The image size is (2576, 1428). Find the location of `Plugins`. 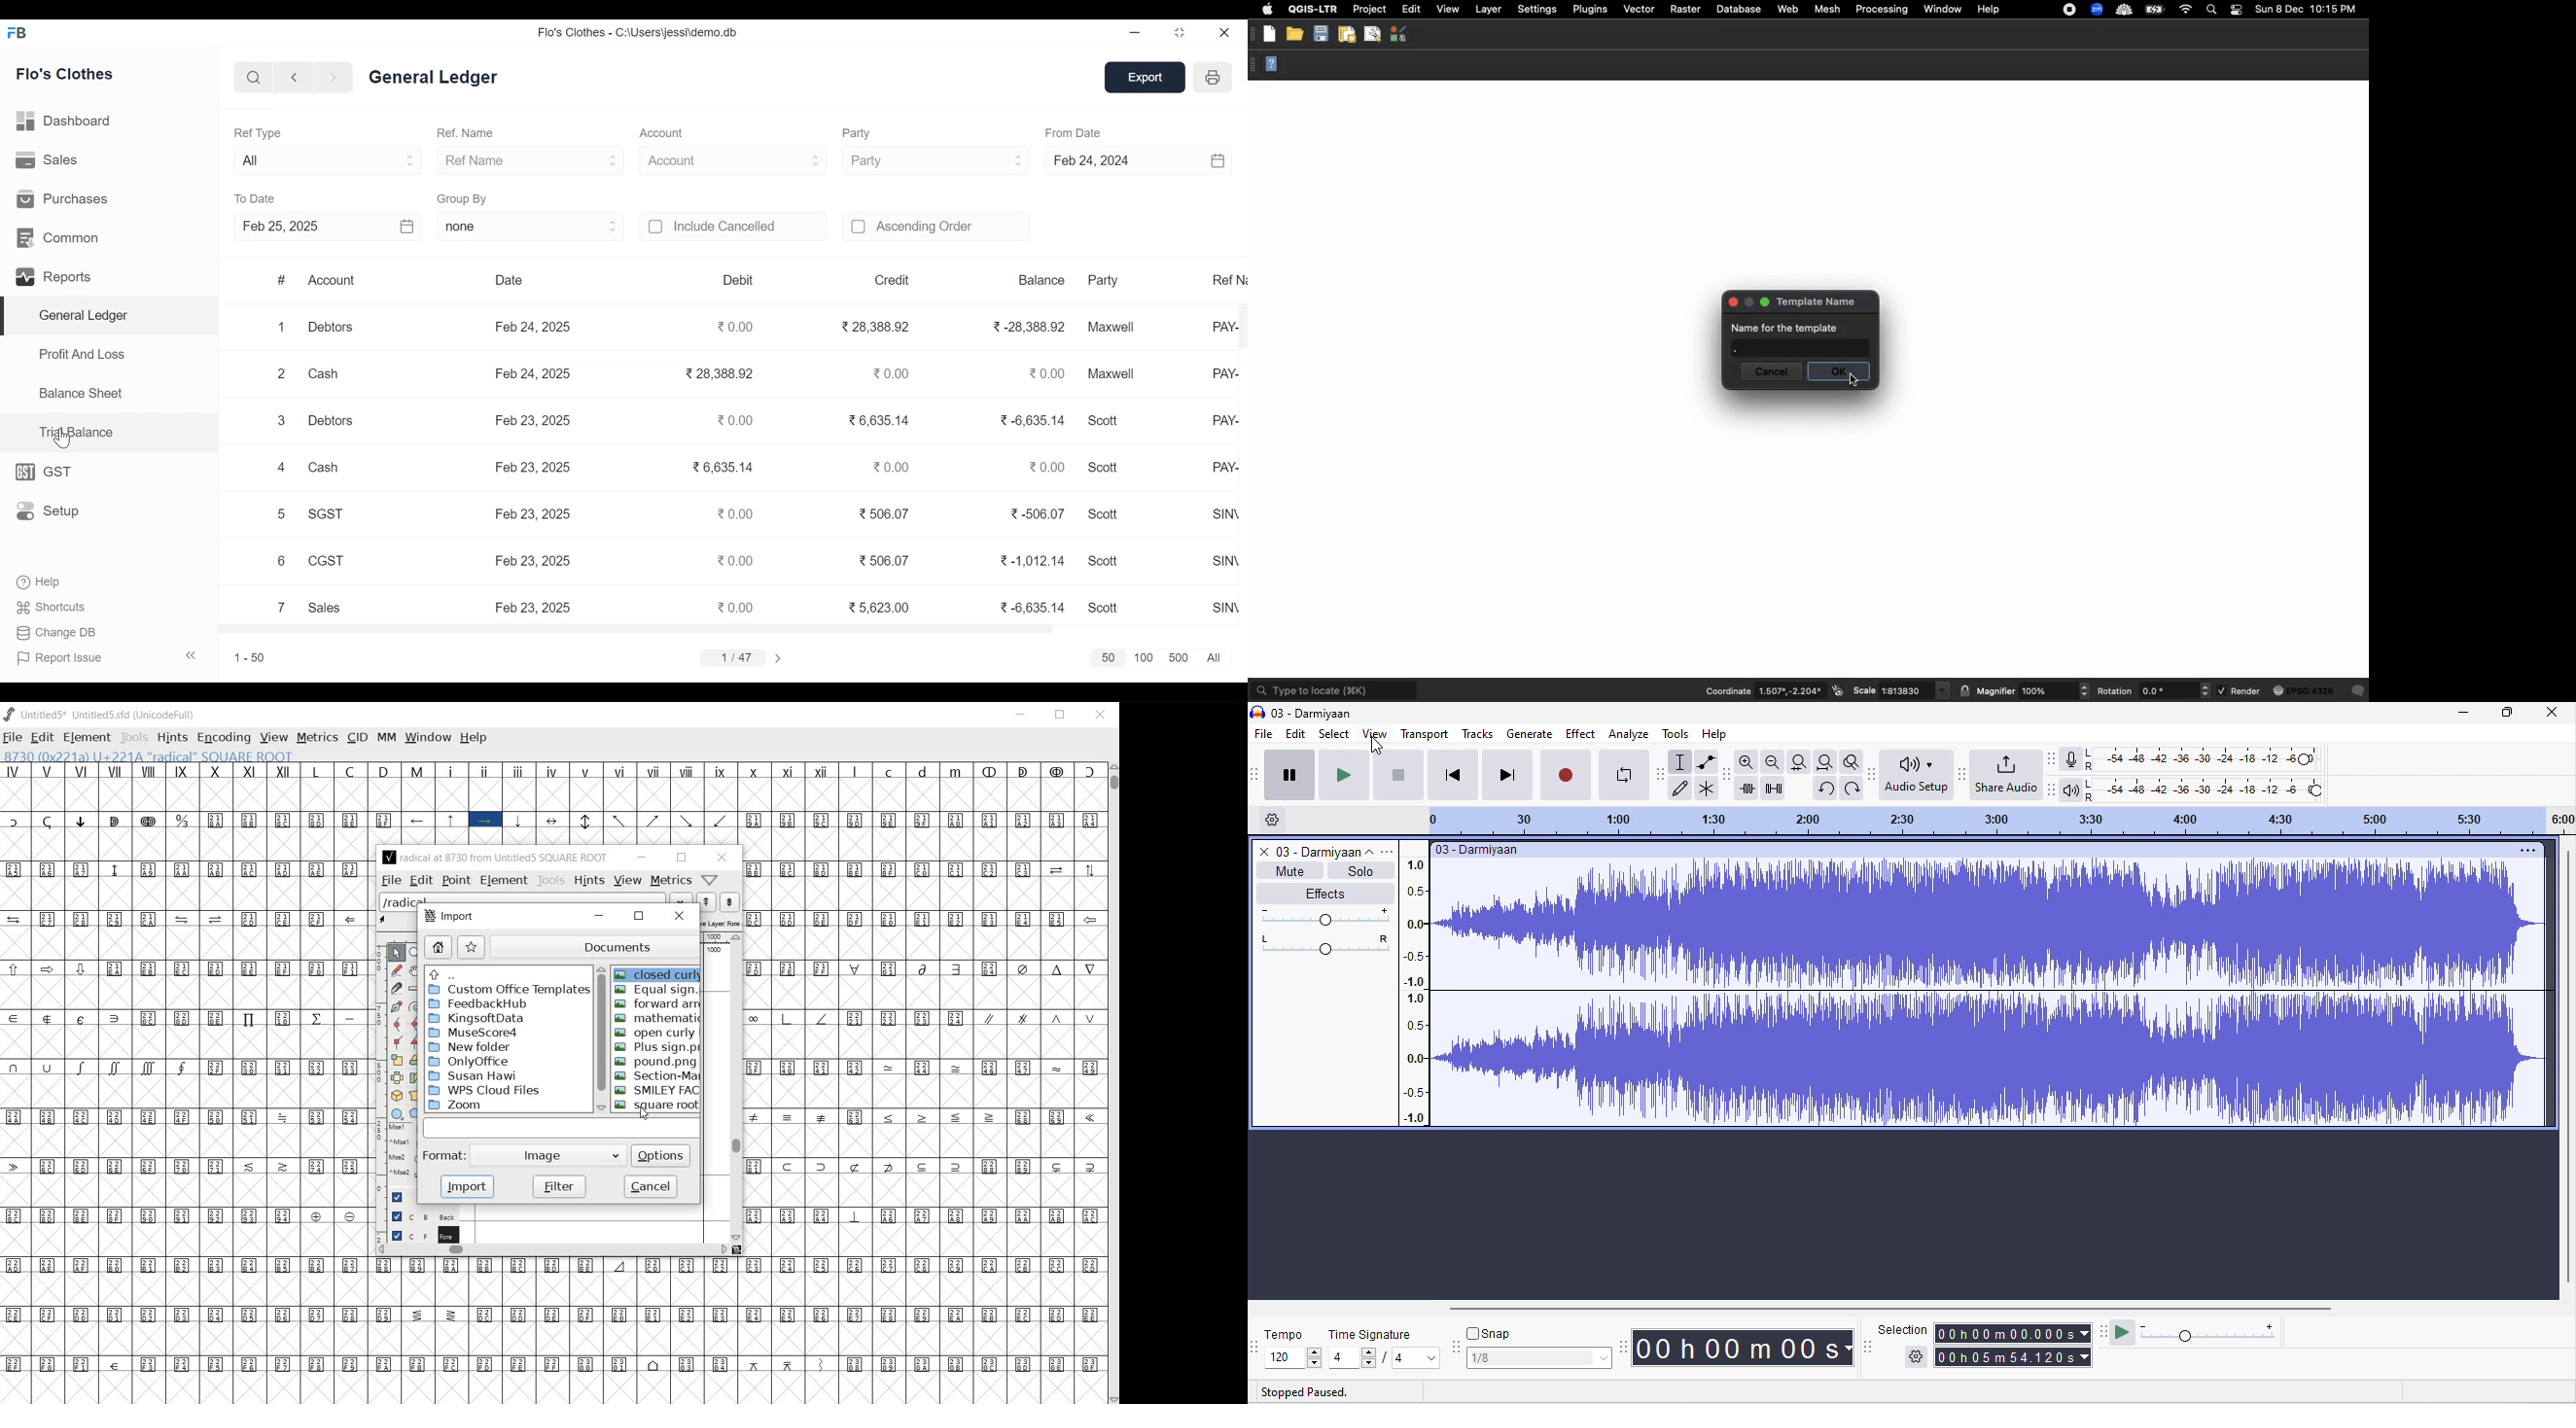

Plugins is located at coordinates (1591, 9).